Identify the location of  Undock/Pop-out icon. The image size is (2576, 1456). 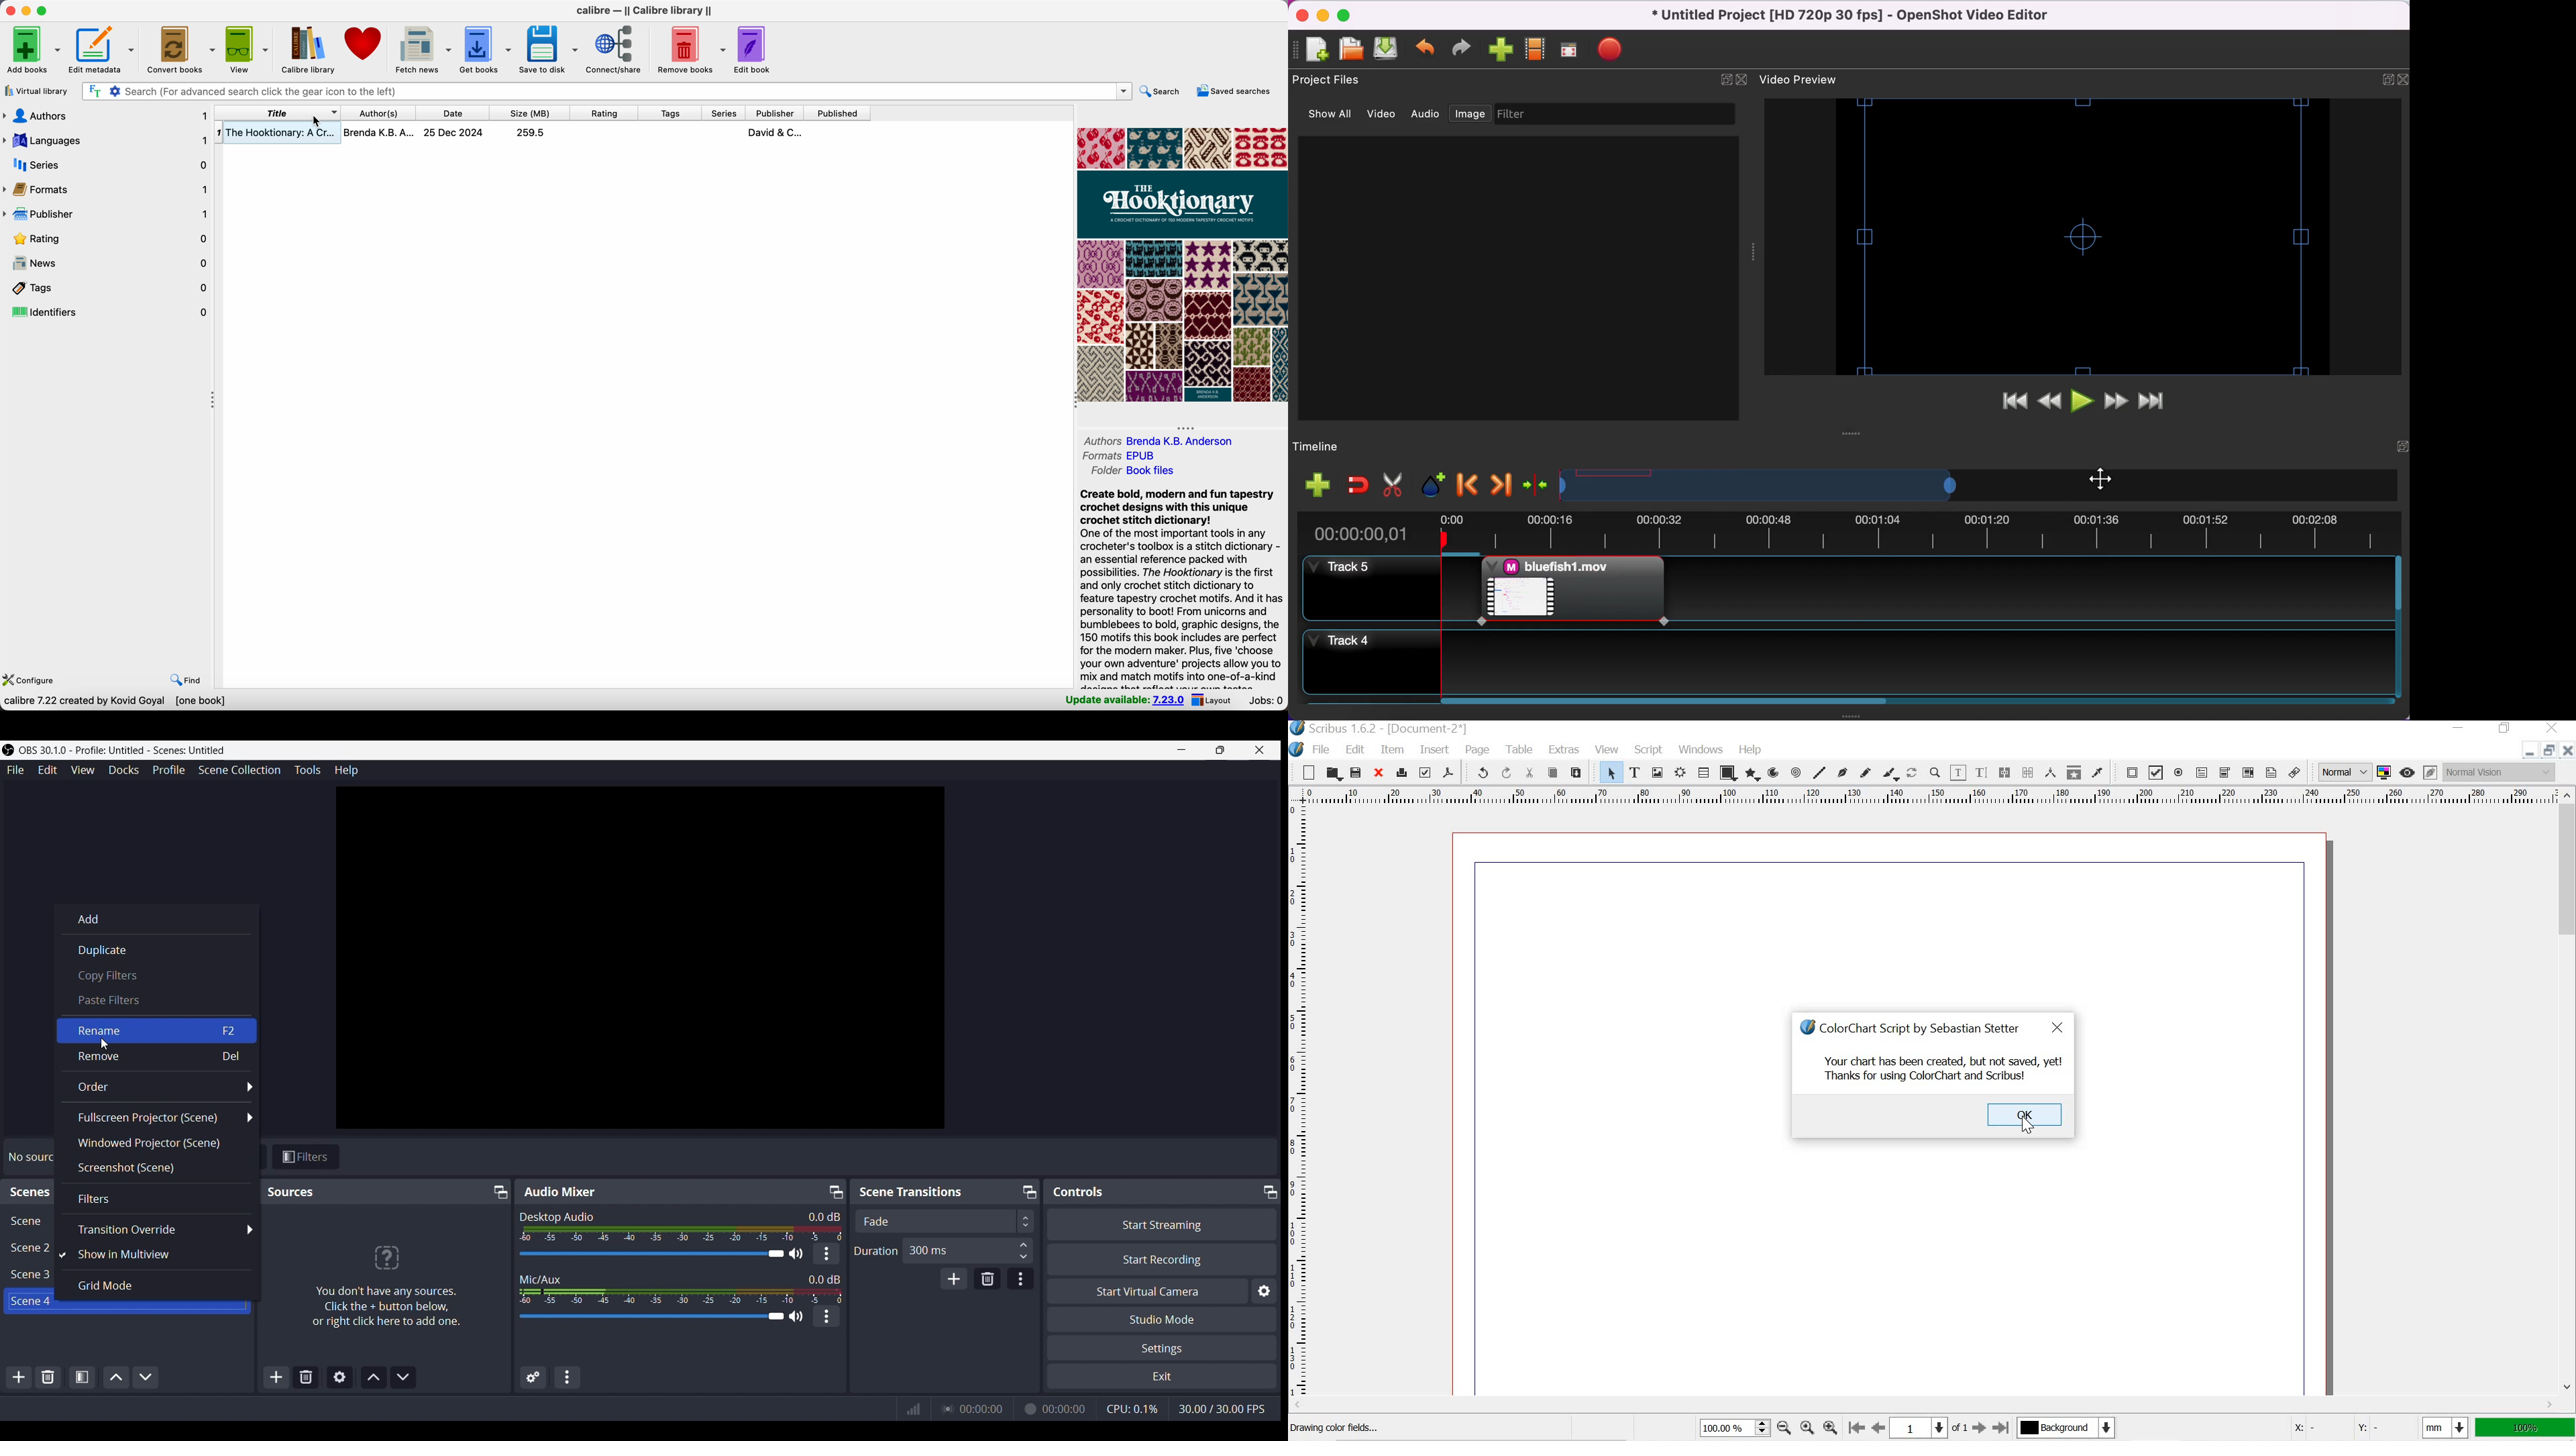
(1268, 1190).